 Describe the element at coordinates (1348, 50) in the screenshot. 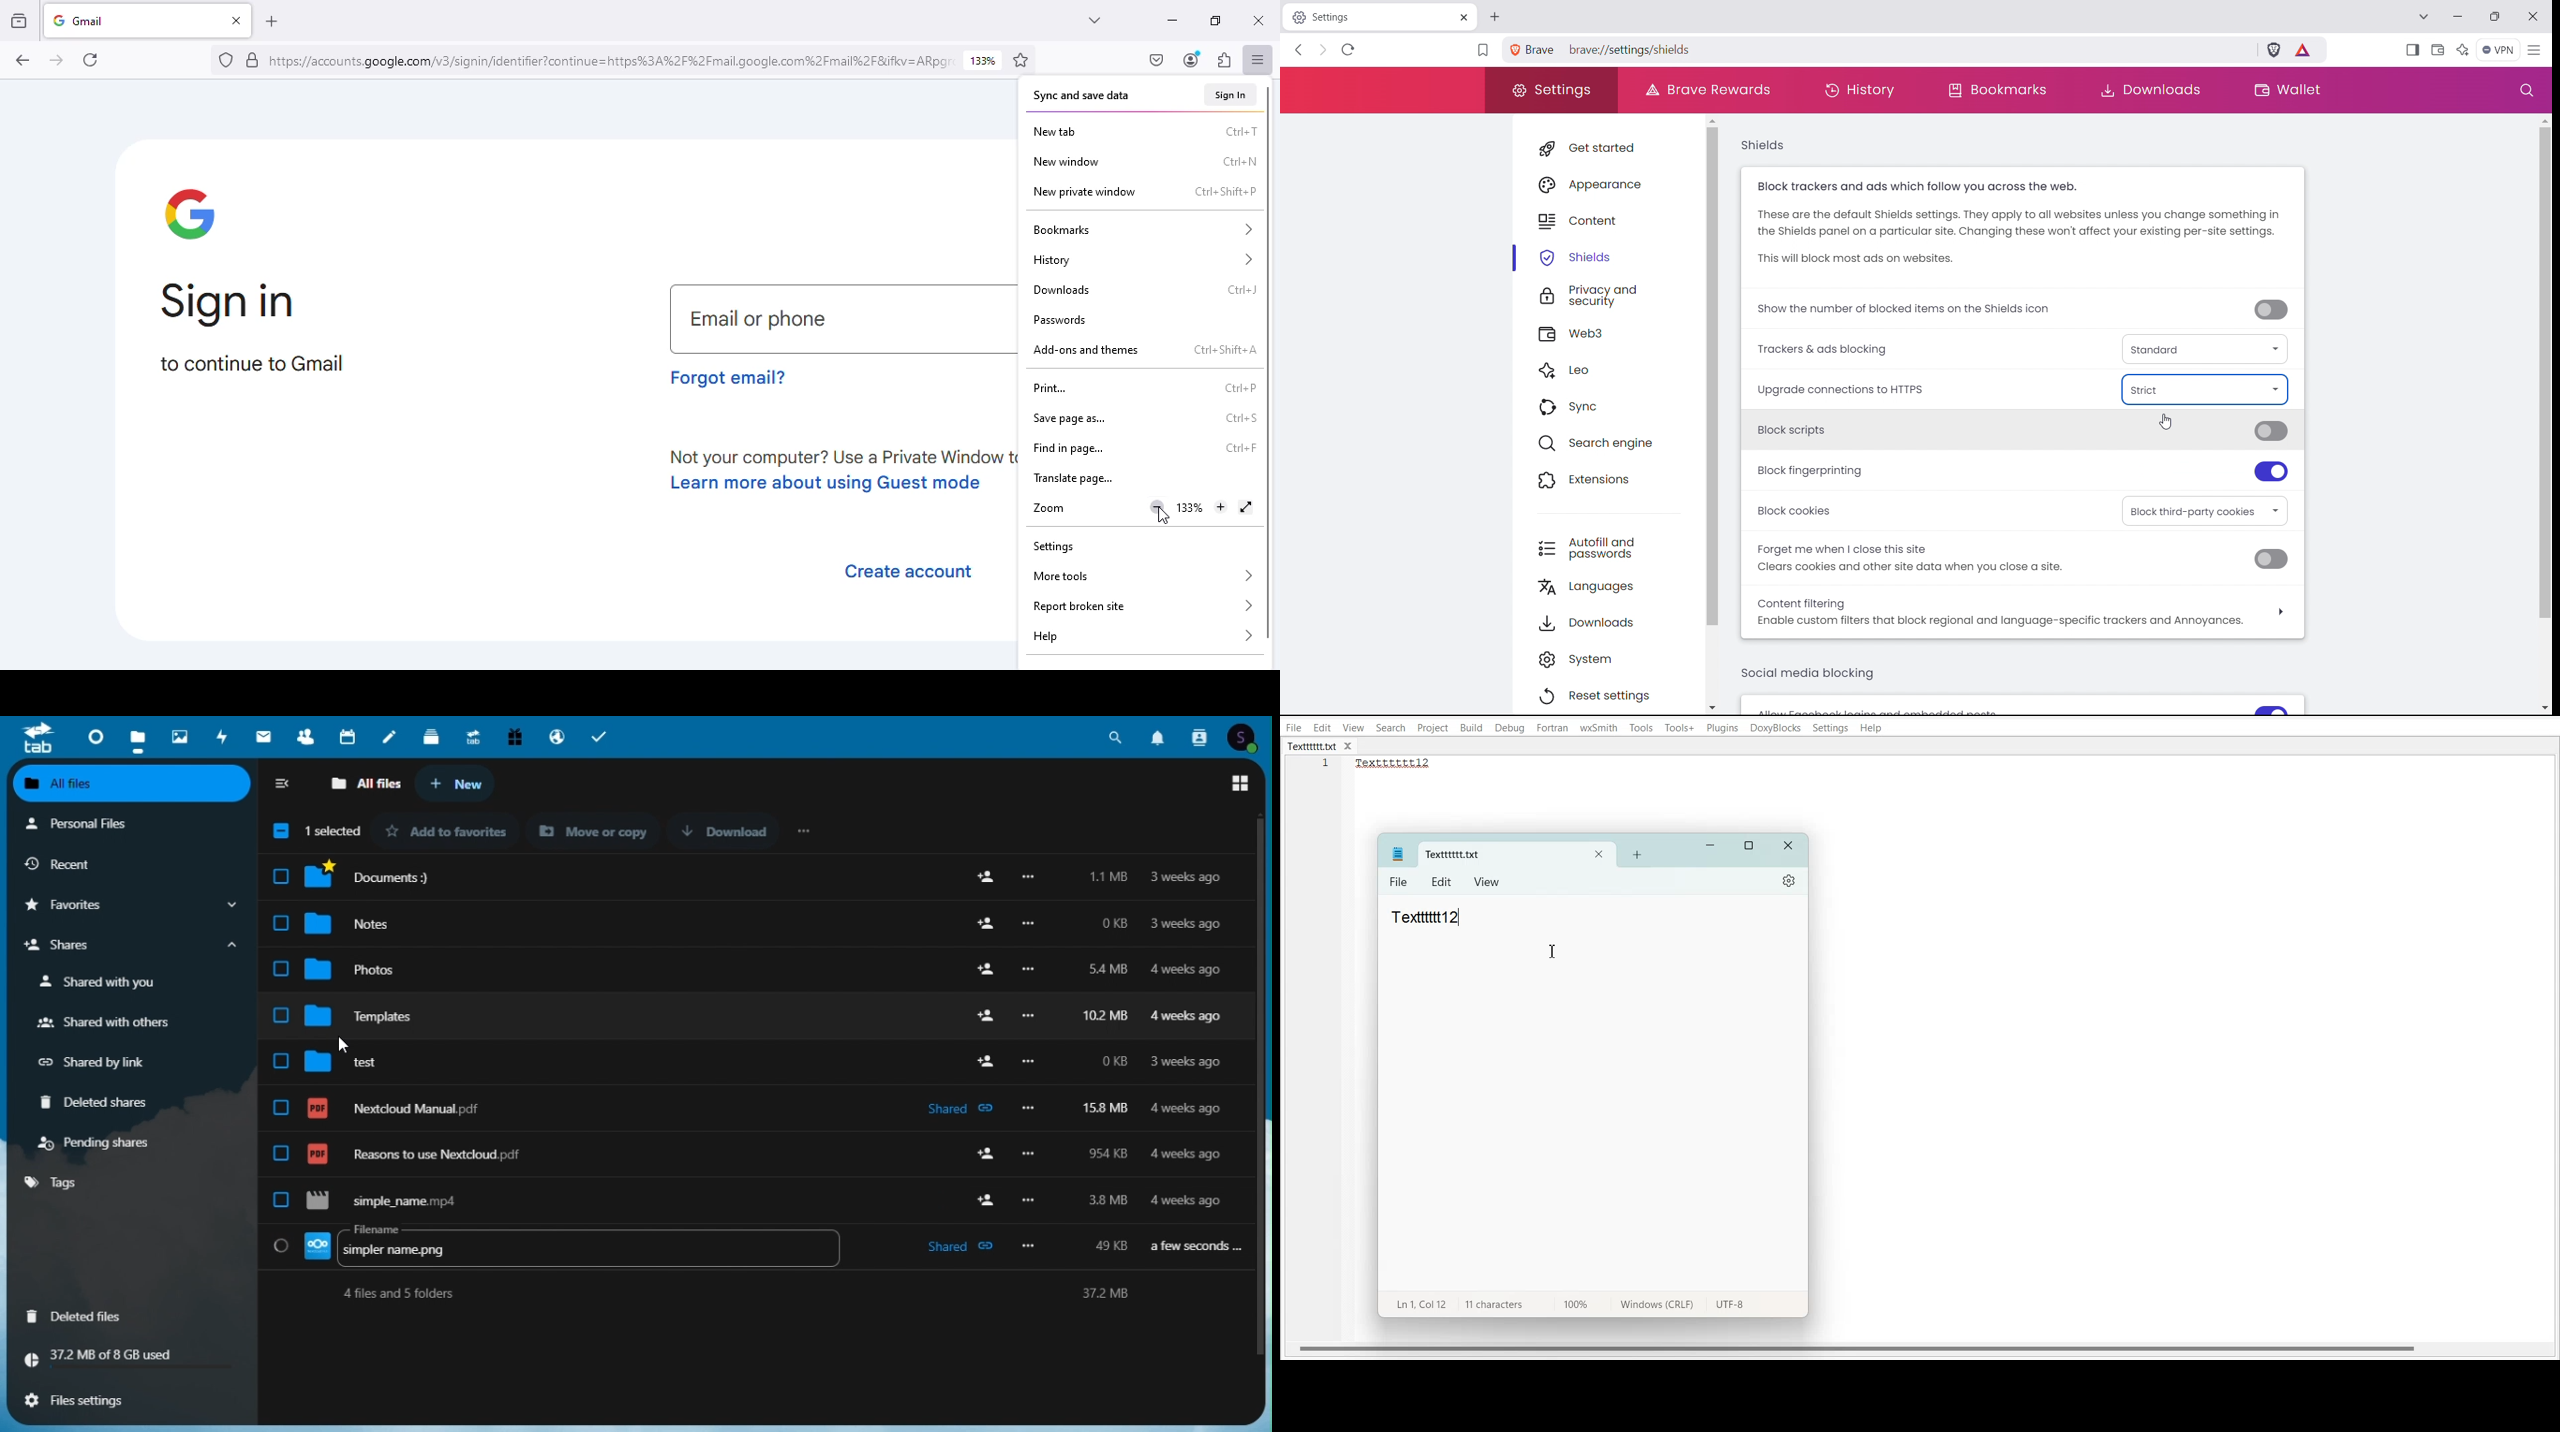

I see `refrsh this page` at that location.